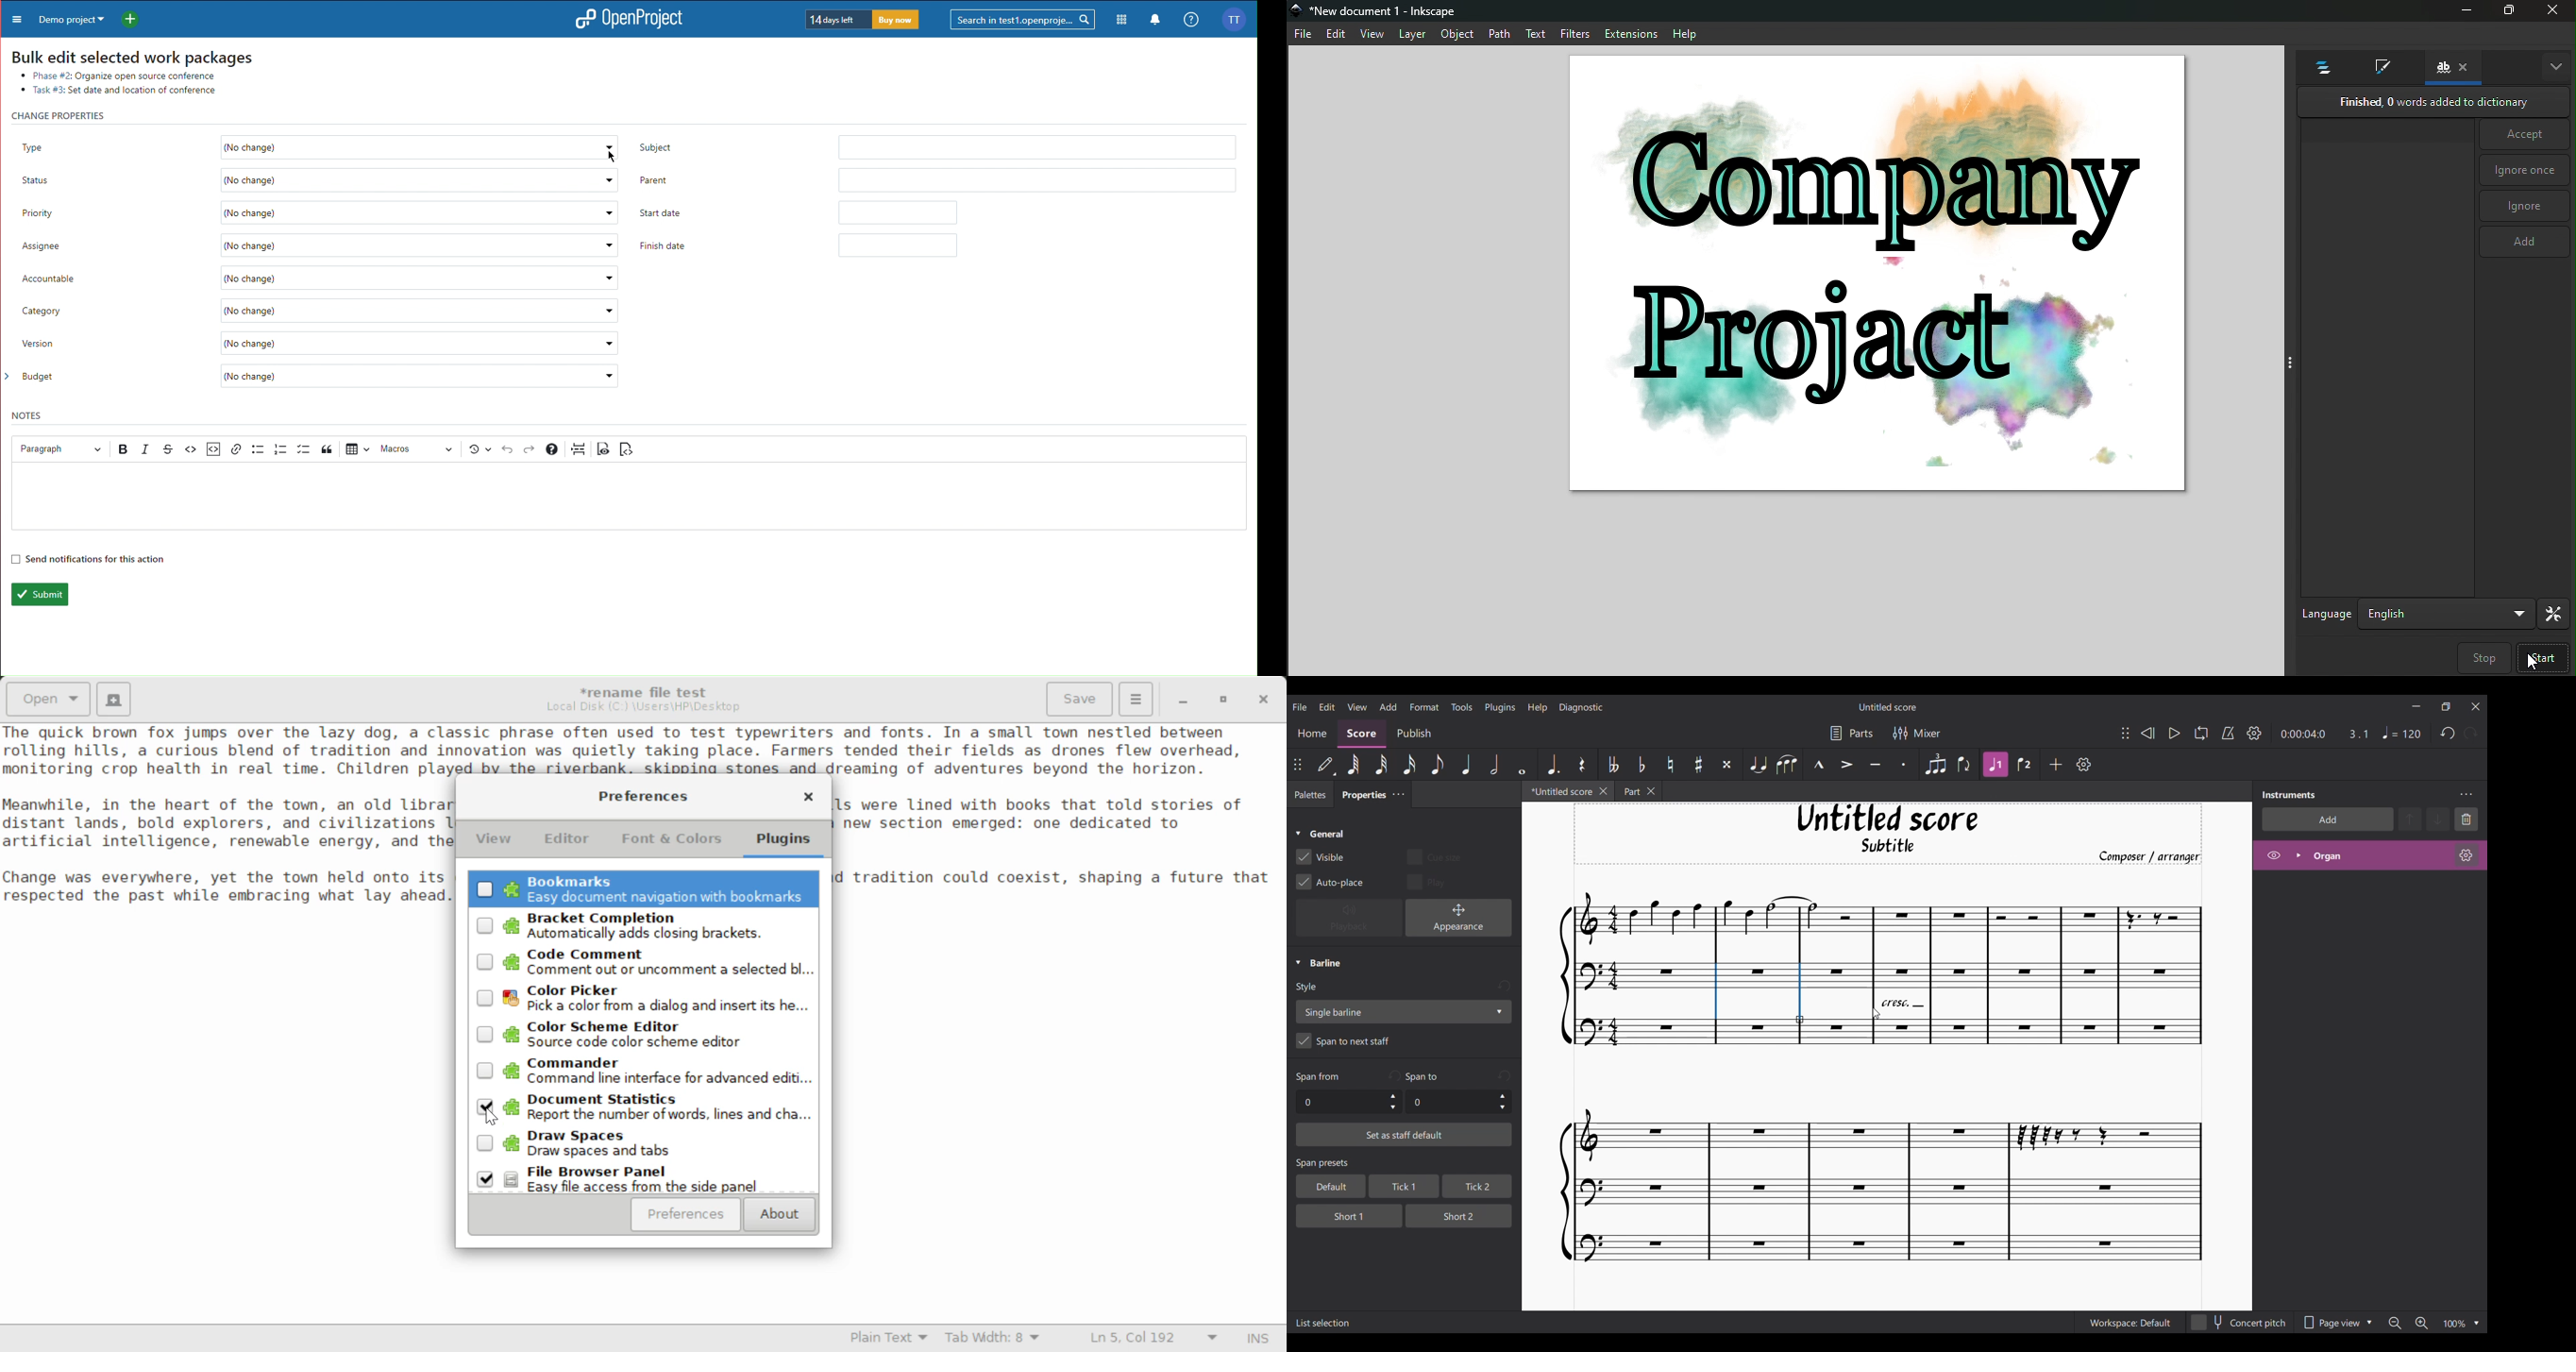  Describe the element at coordinates (995, 1339) in the screenshot. I see `Tab Width ` at that location.